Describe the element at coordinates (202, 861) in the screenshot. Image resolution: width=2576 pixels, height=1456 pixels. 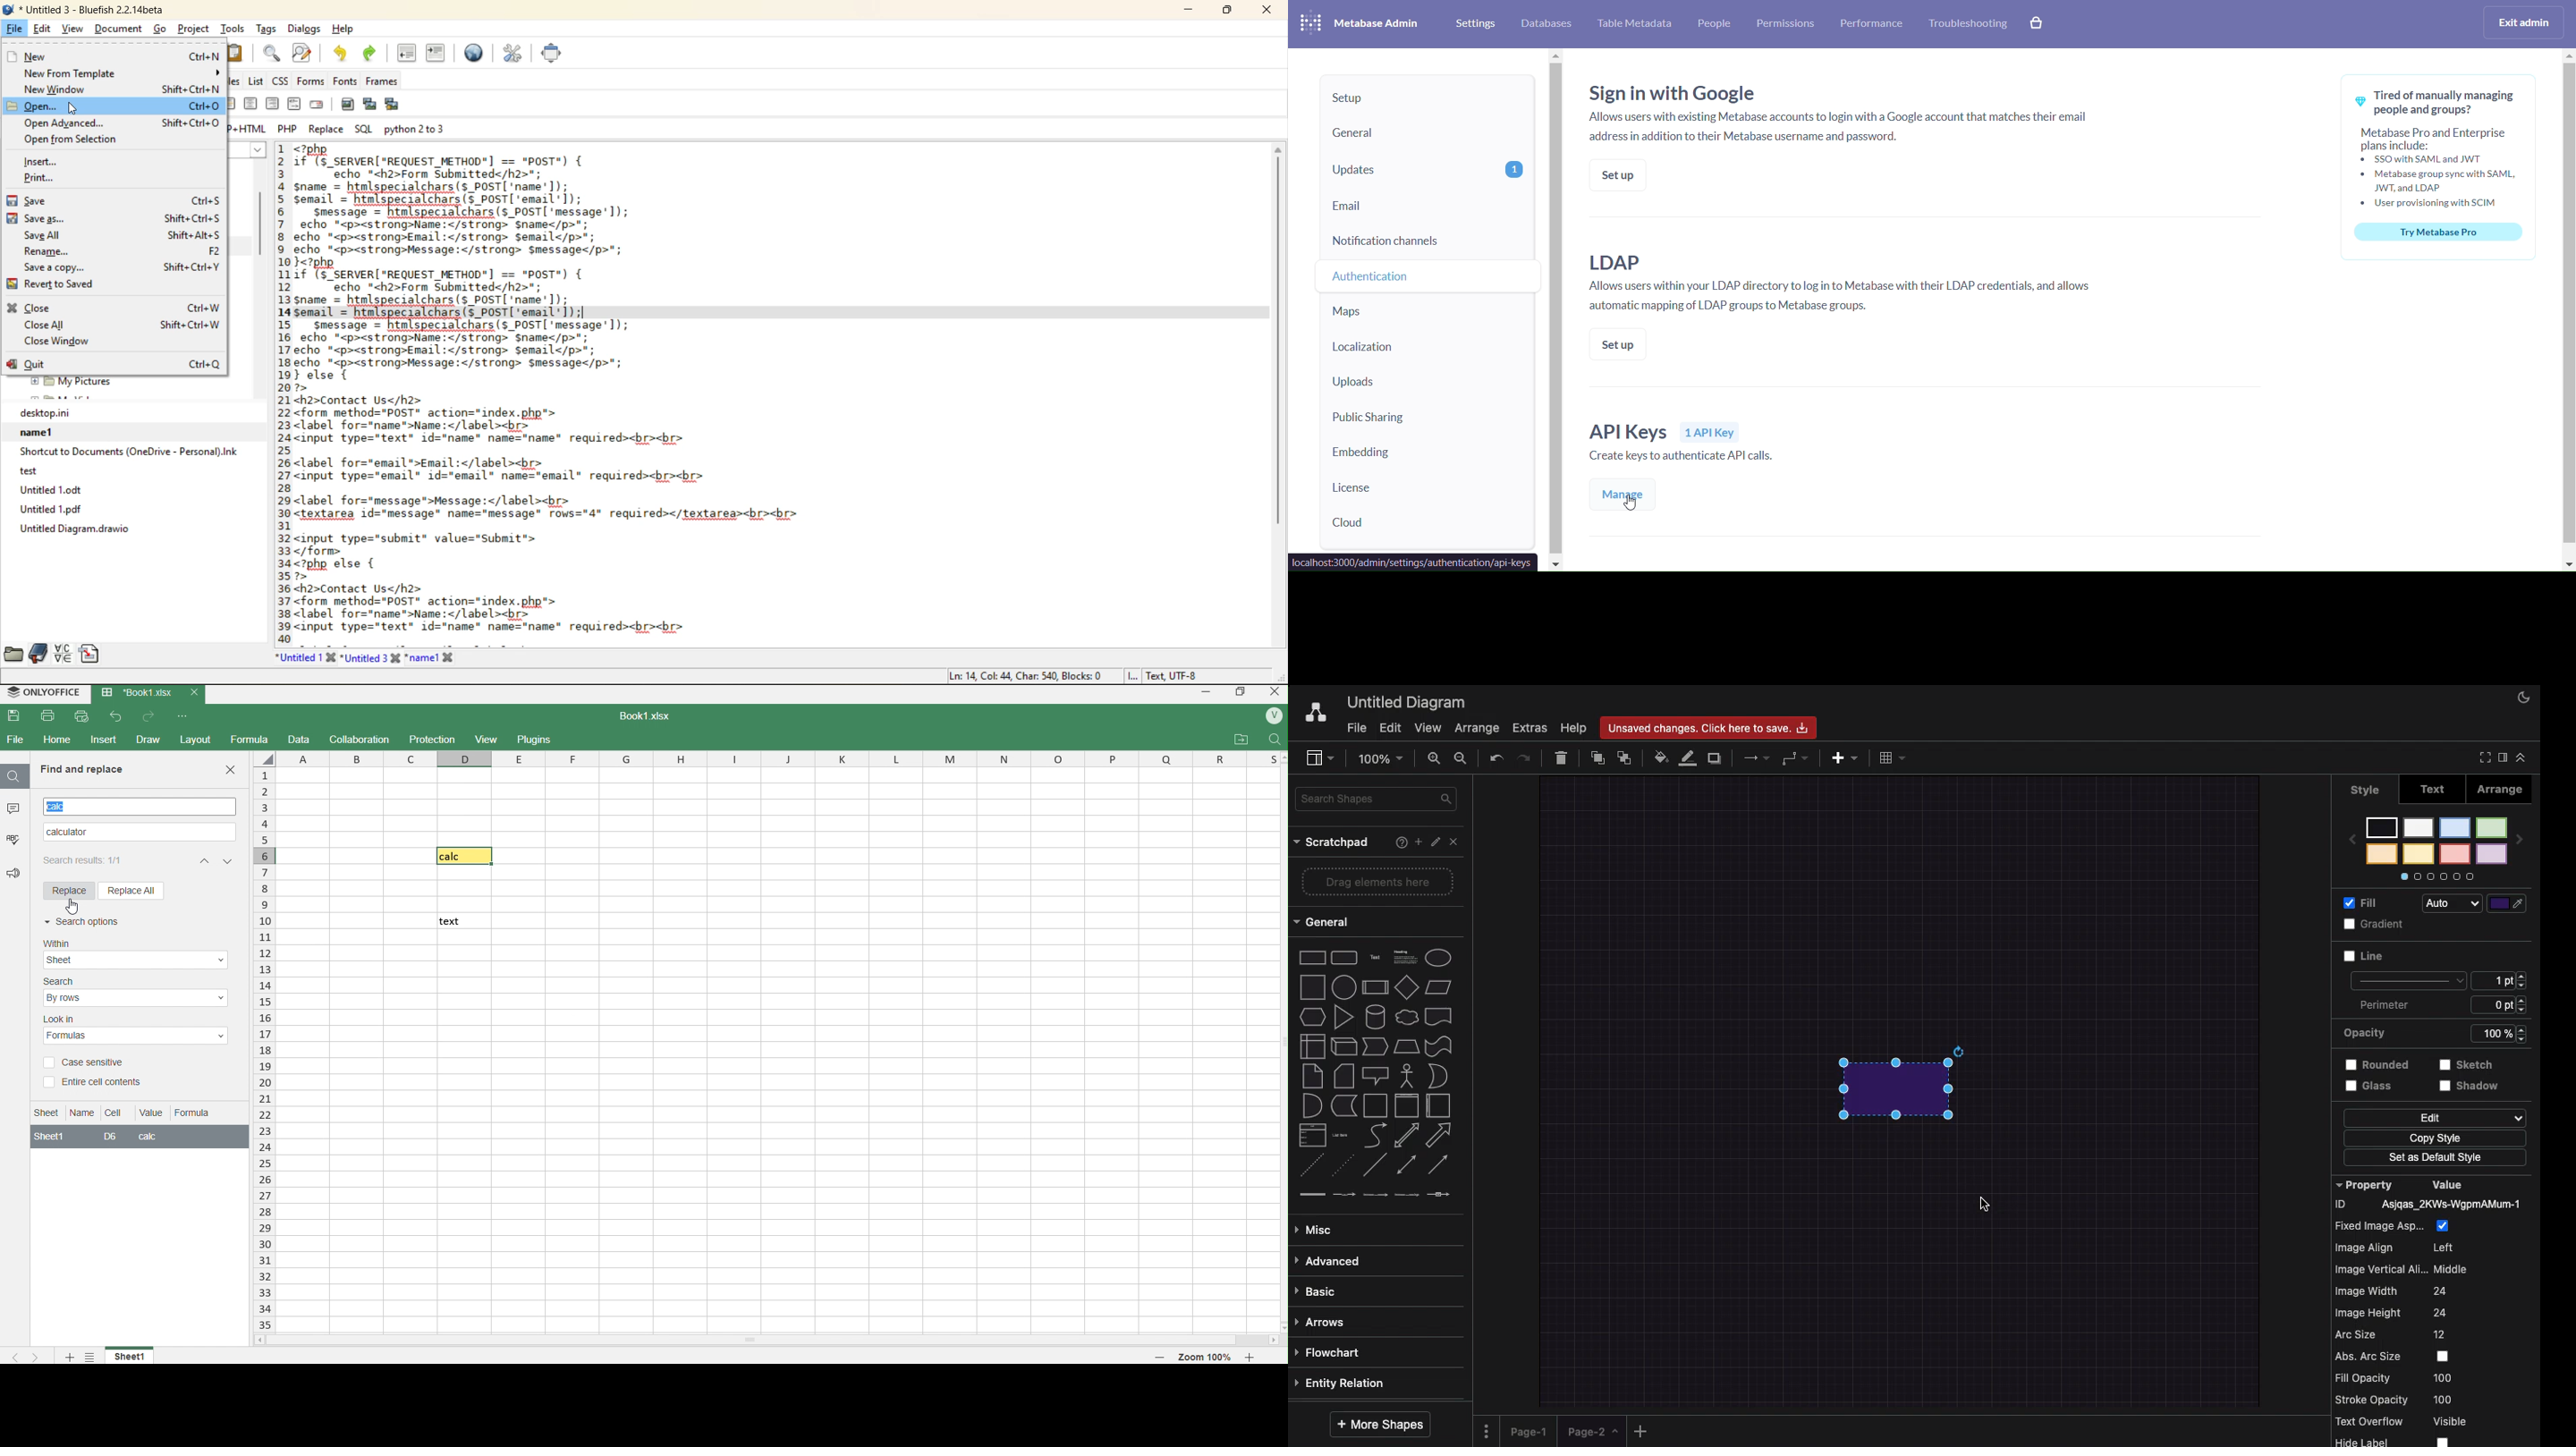
I see `next match` at that location.